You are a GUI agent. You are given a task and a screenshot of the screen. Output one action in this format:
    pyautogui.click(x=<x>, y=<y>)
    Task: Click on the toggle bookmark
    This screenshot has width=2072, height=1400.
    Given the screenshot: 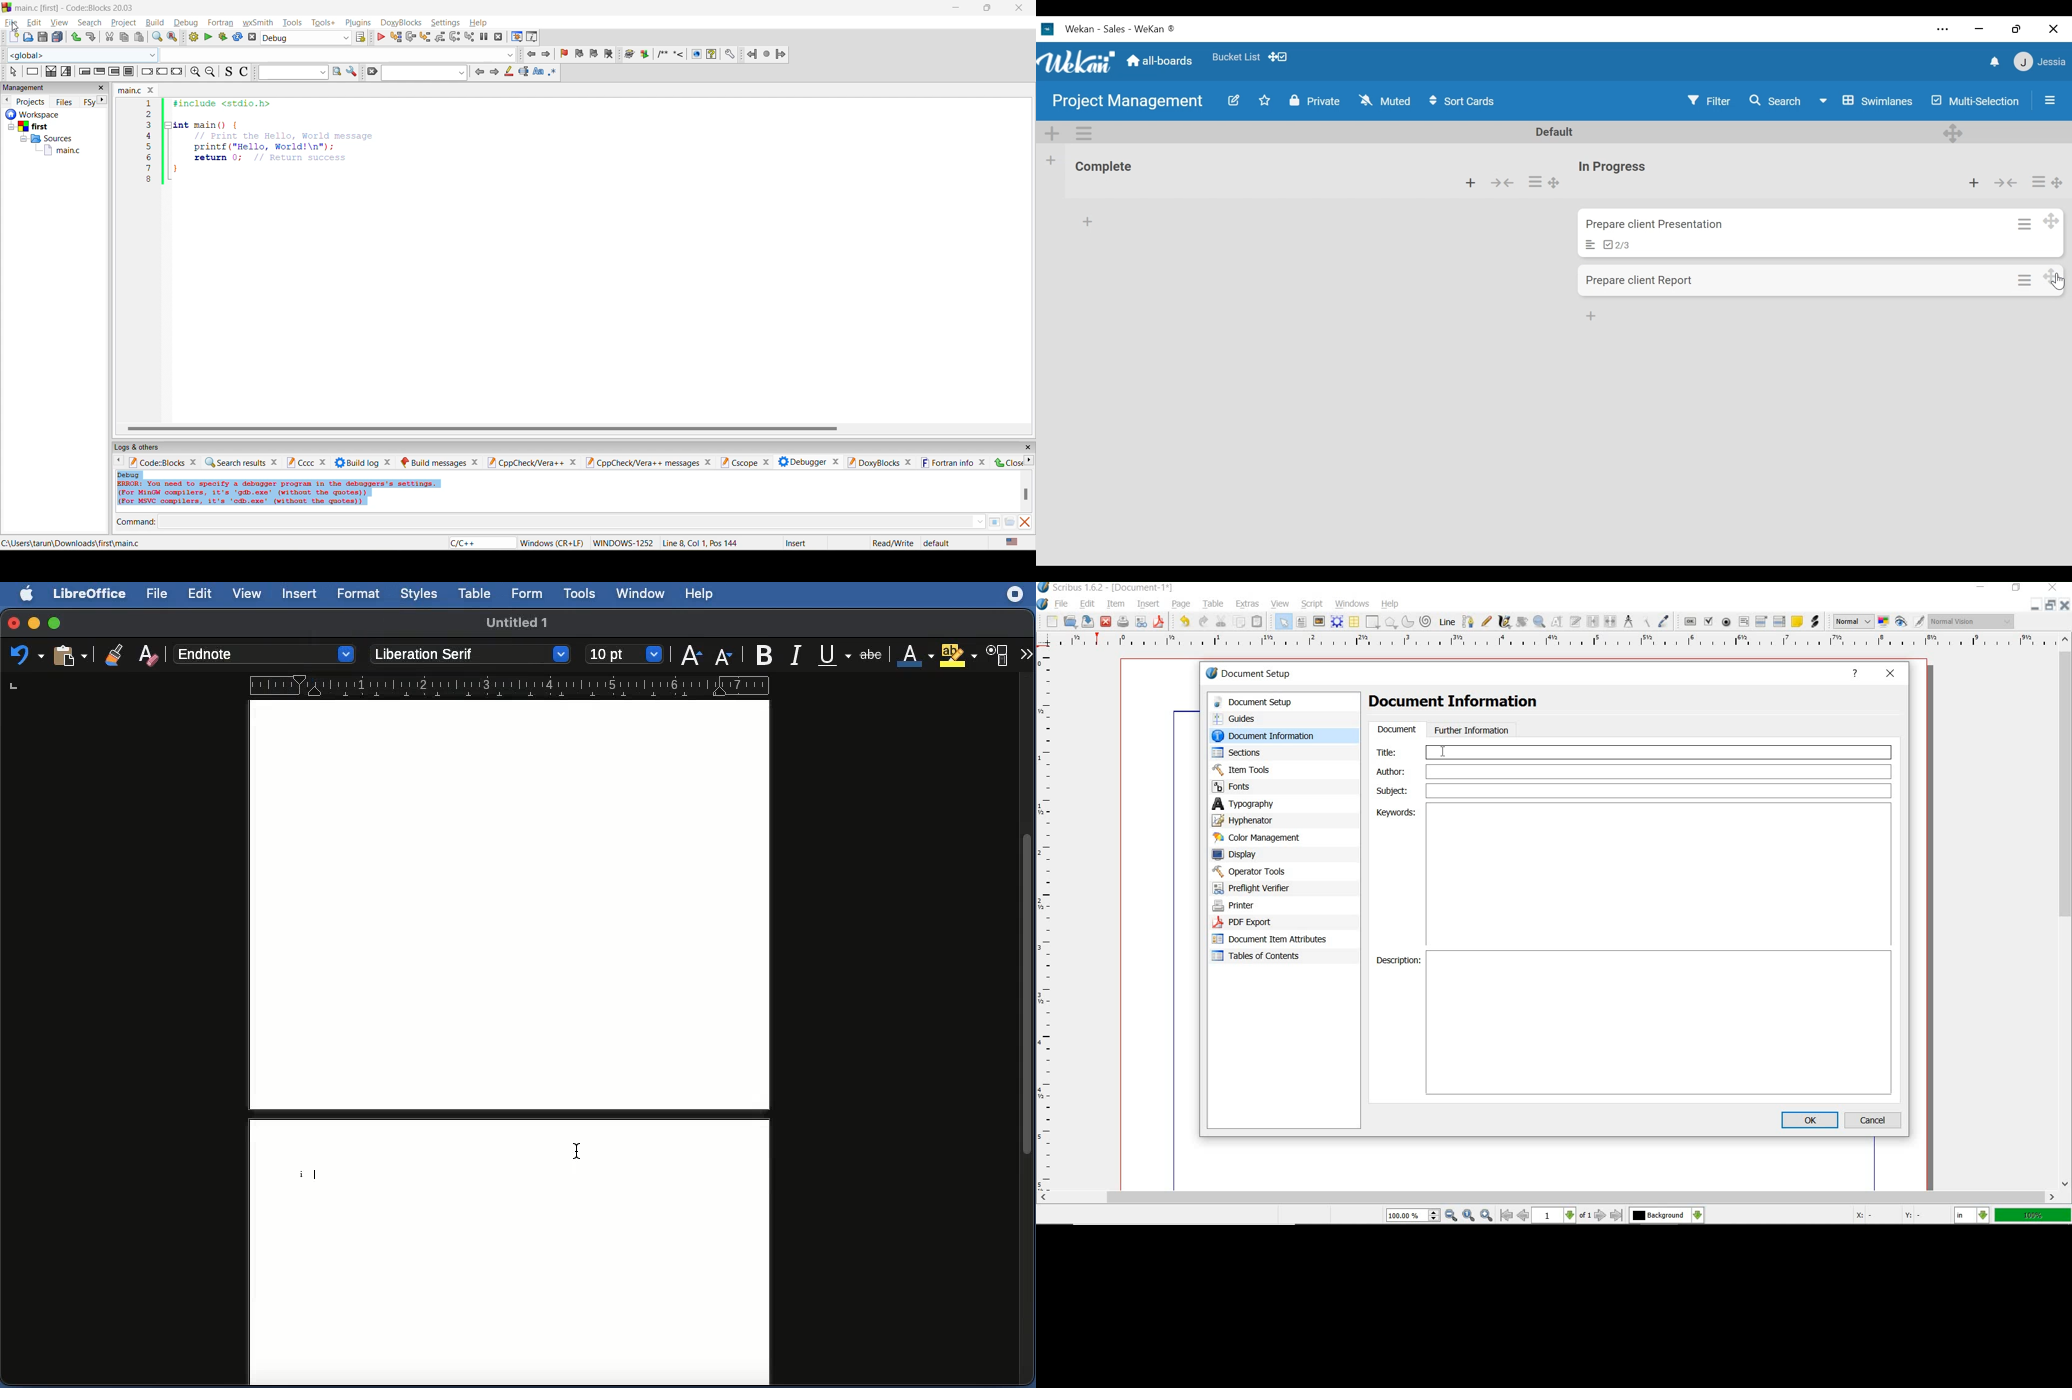 What is the action you would take?
    pyautogui.click(x=565, y=54)
    